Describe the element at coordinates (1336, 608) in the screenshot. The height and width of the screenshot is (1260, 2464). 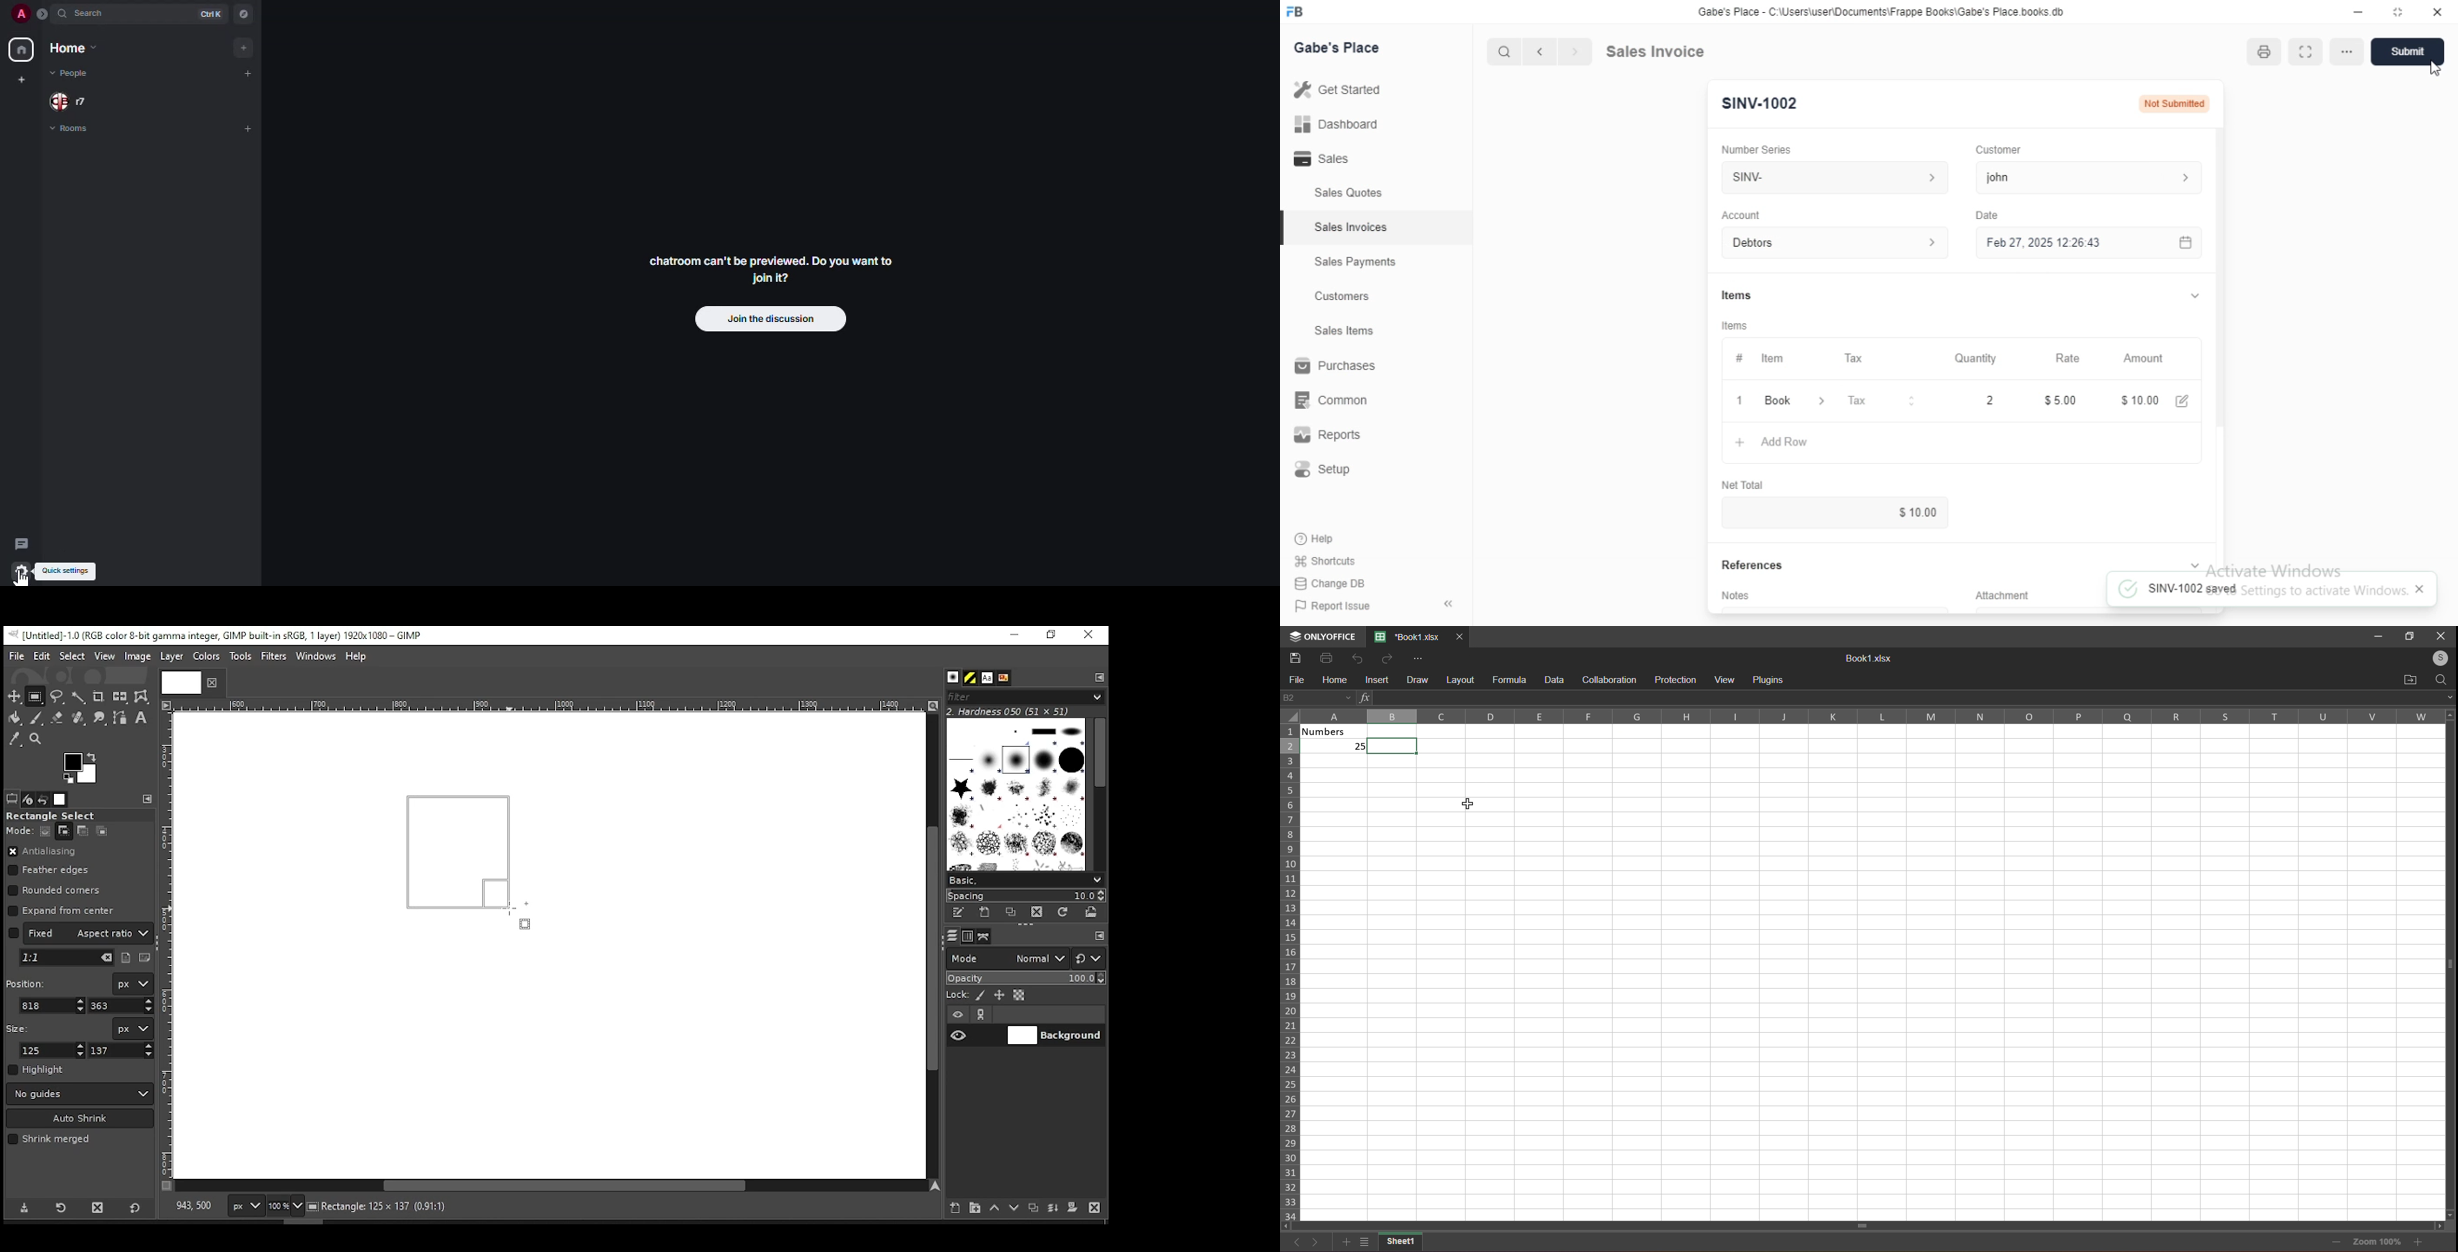
I see `Report Issue` at that location.